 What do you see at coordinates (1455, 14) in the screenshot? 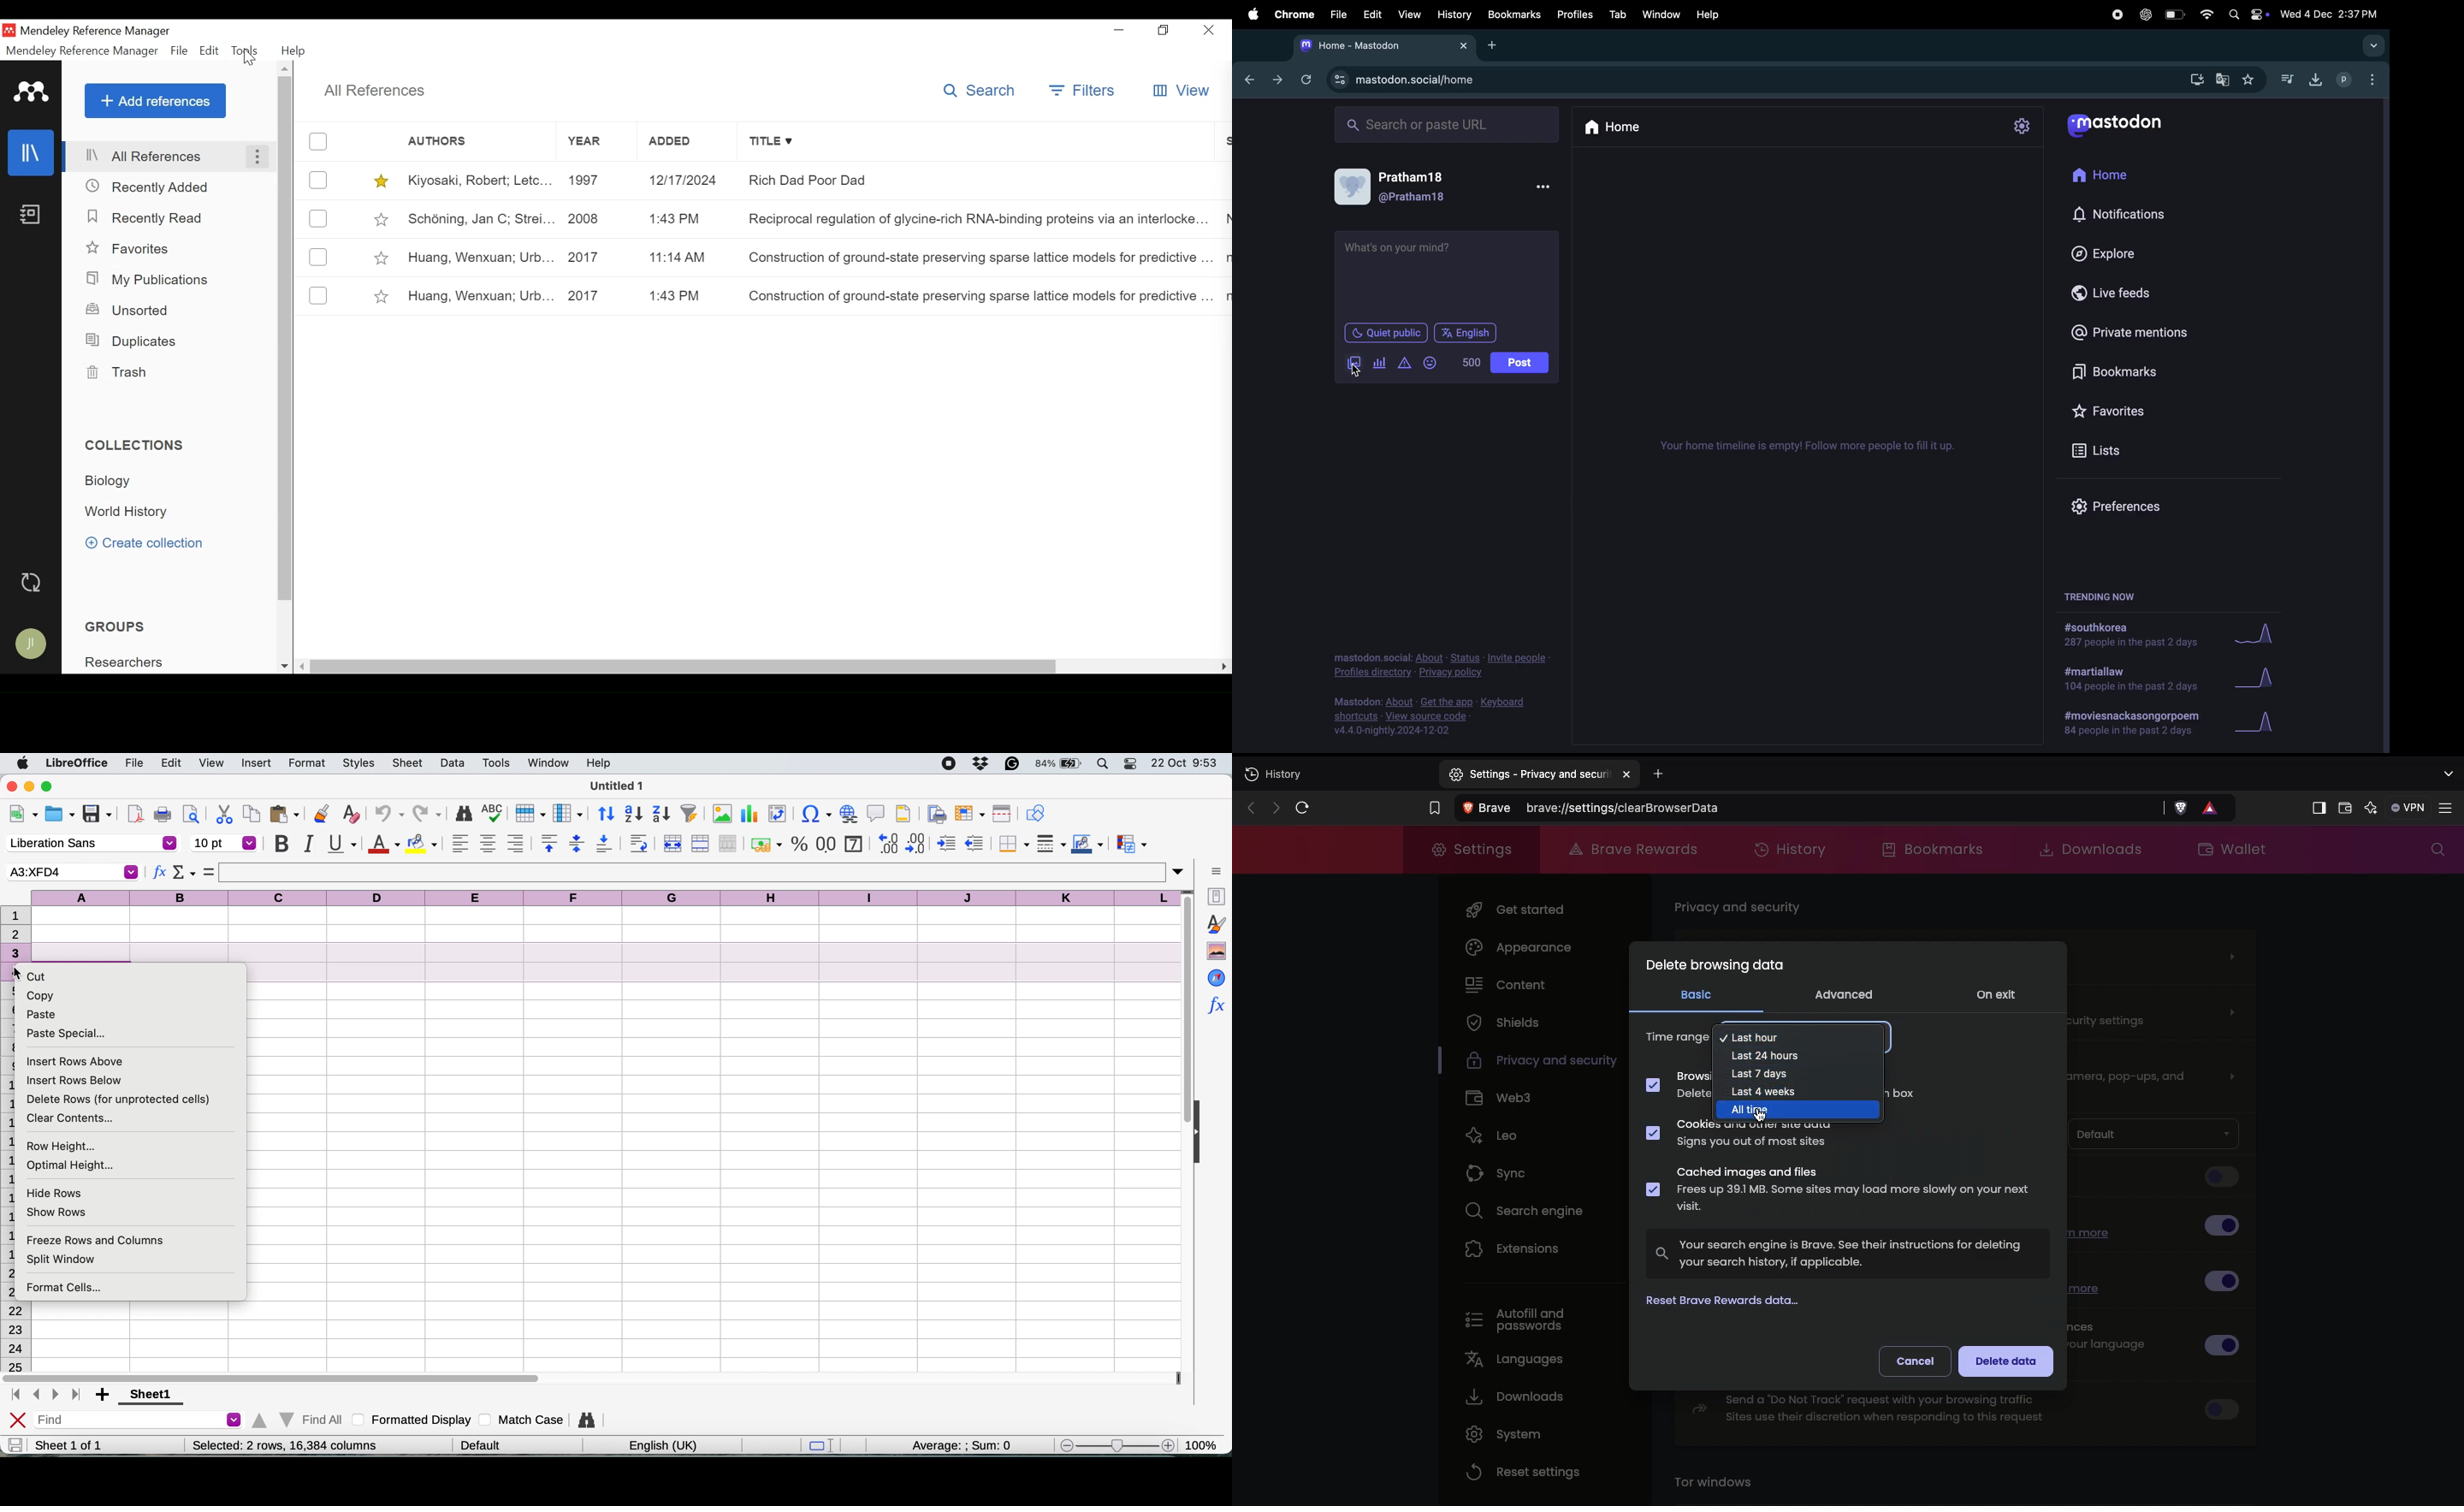
I see `history` at bounding box center [1455, 14].